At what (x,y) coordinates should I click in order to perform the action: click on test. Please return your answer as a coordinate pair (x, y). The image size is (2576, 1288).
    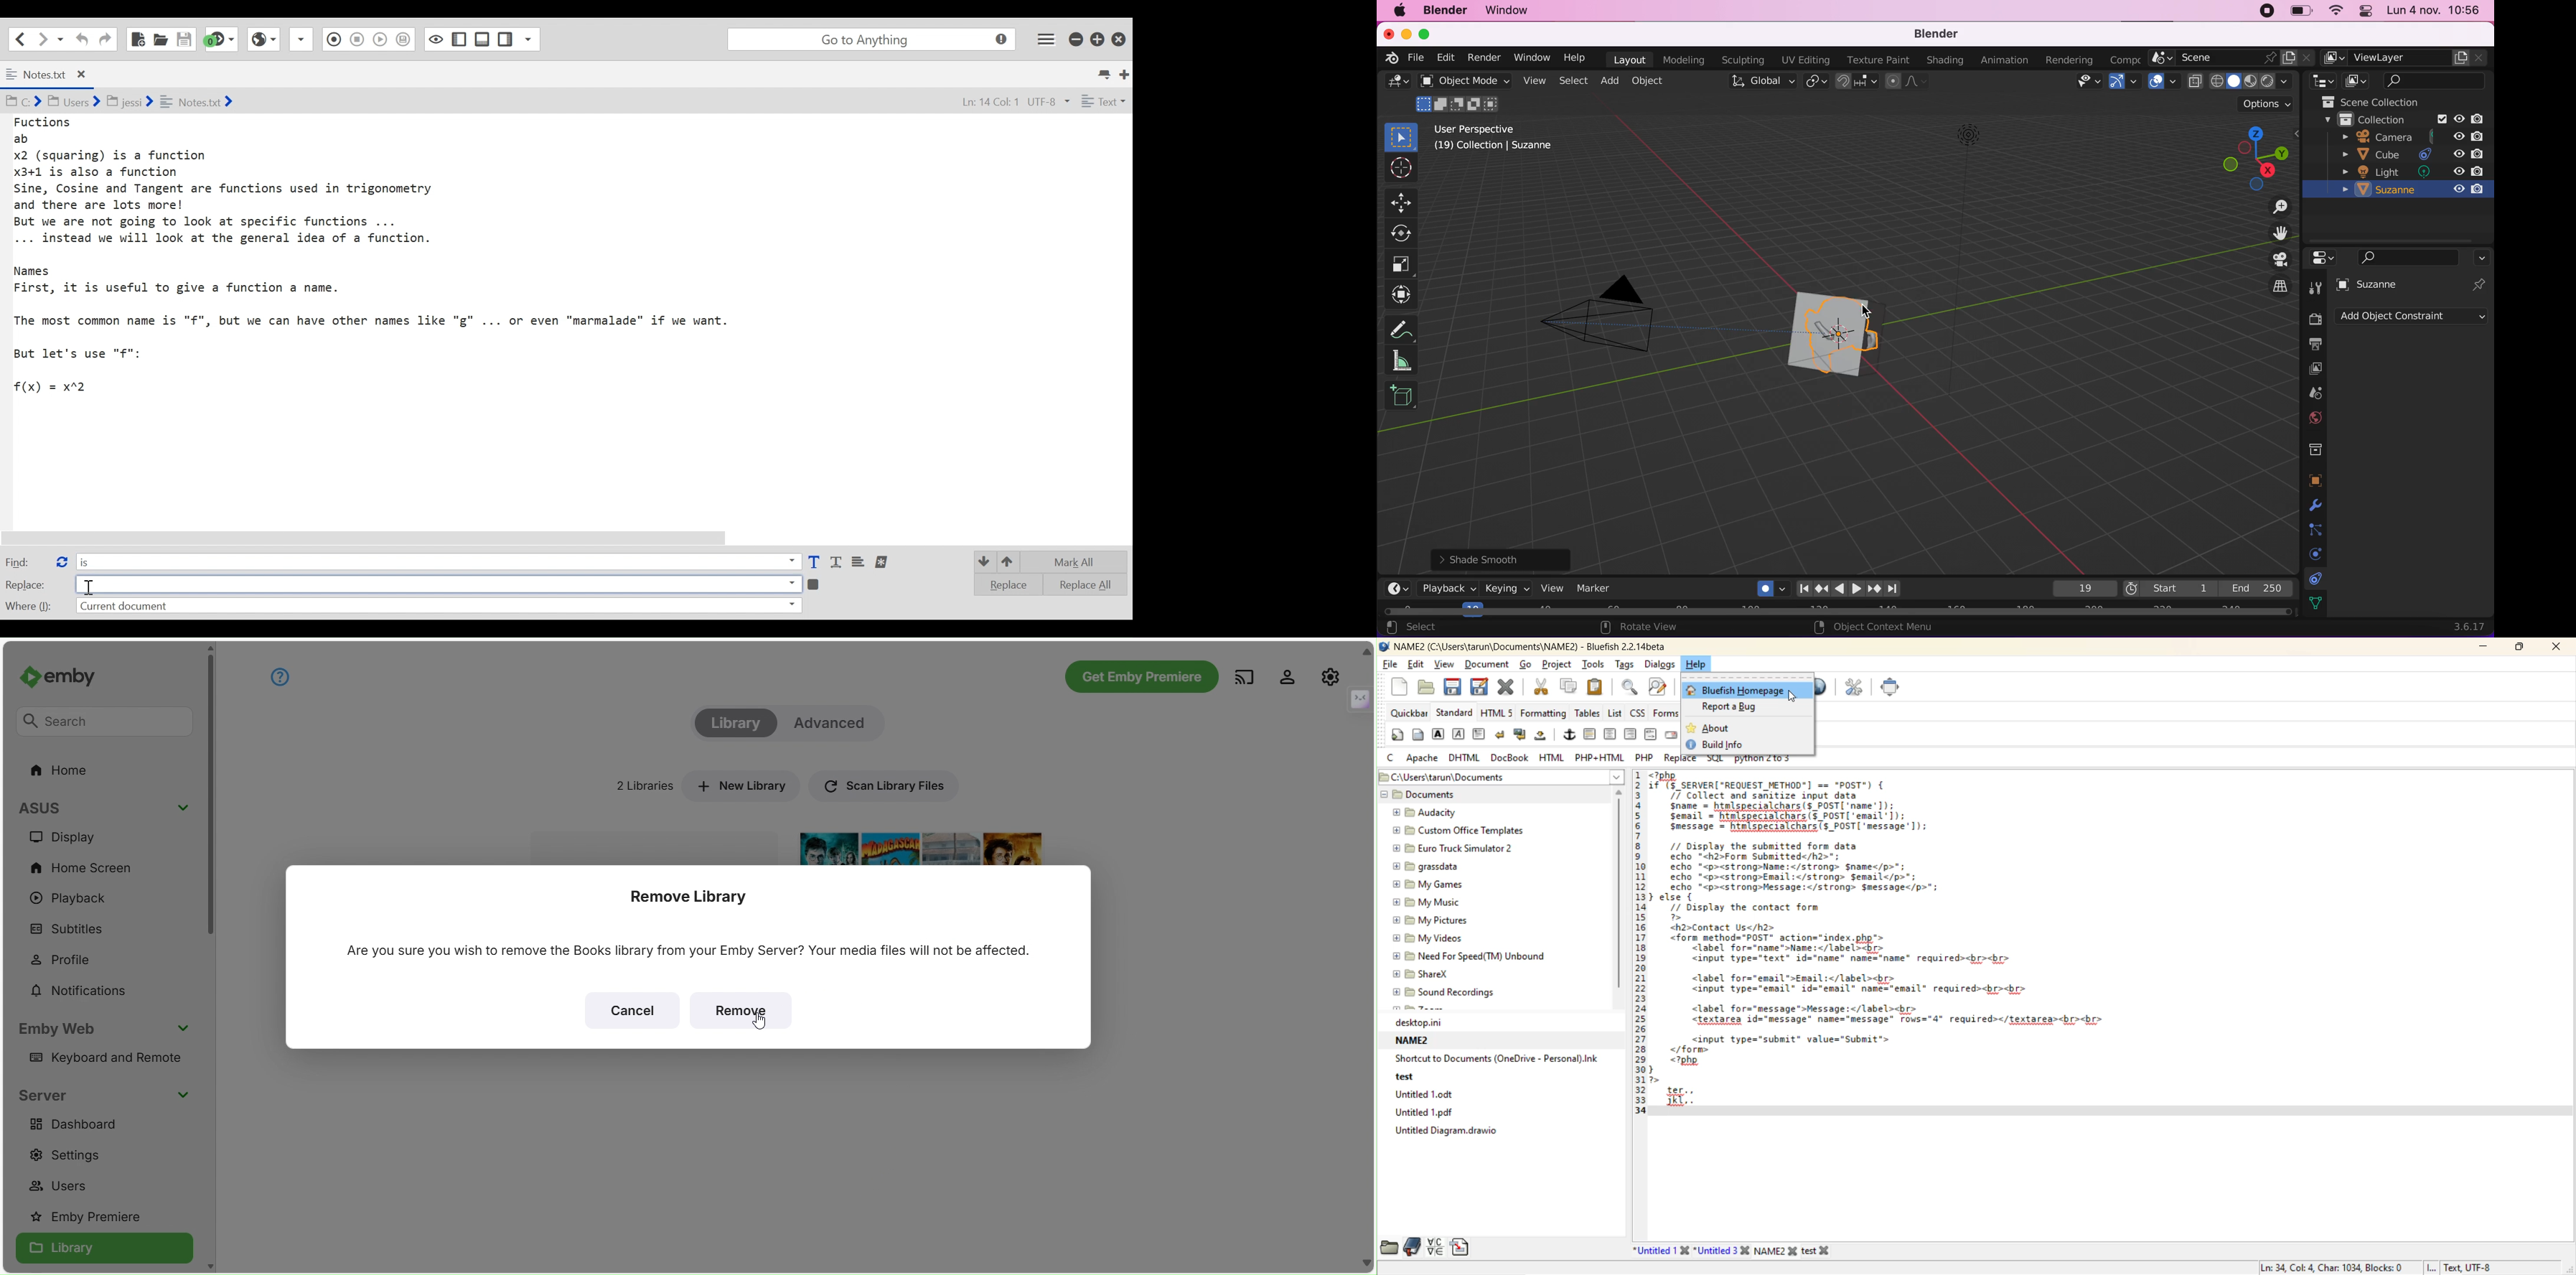
    Looking at the image, I should click on (1820, 1249).